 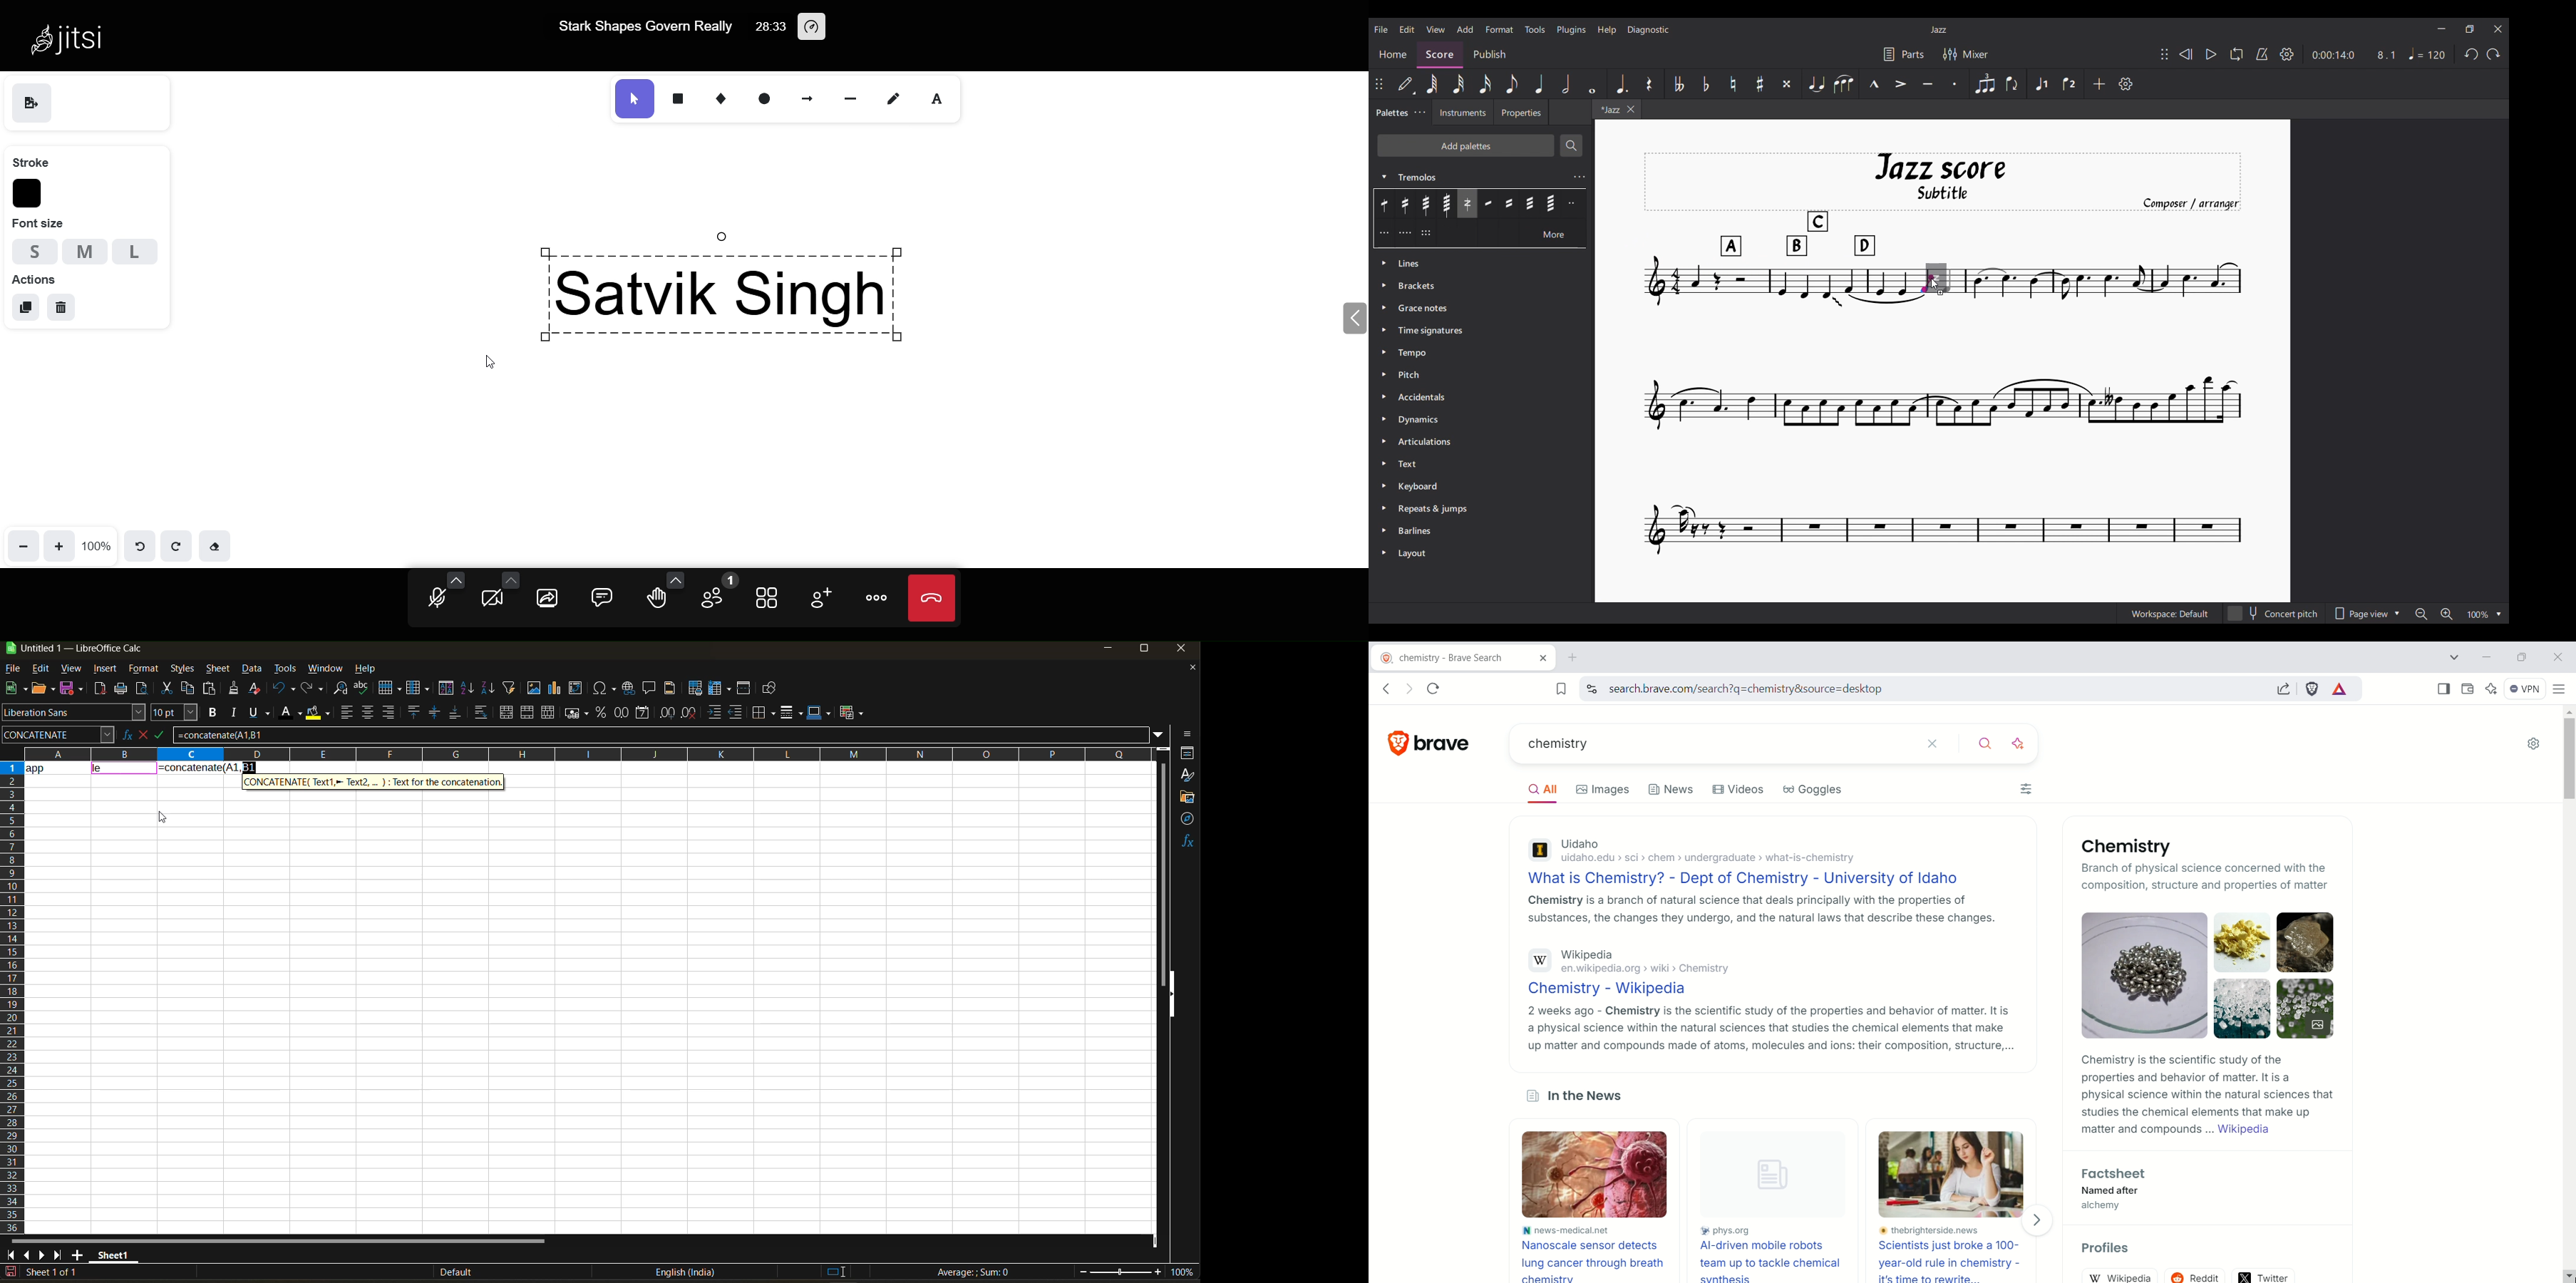 What do you see at coordinates (1941, 276) in the screenshot?
I see `Preview of element to be added` at bounding box center [1941, 276].